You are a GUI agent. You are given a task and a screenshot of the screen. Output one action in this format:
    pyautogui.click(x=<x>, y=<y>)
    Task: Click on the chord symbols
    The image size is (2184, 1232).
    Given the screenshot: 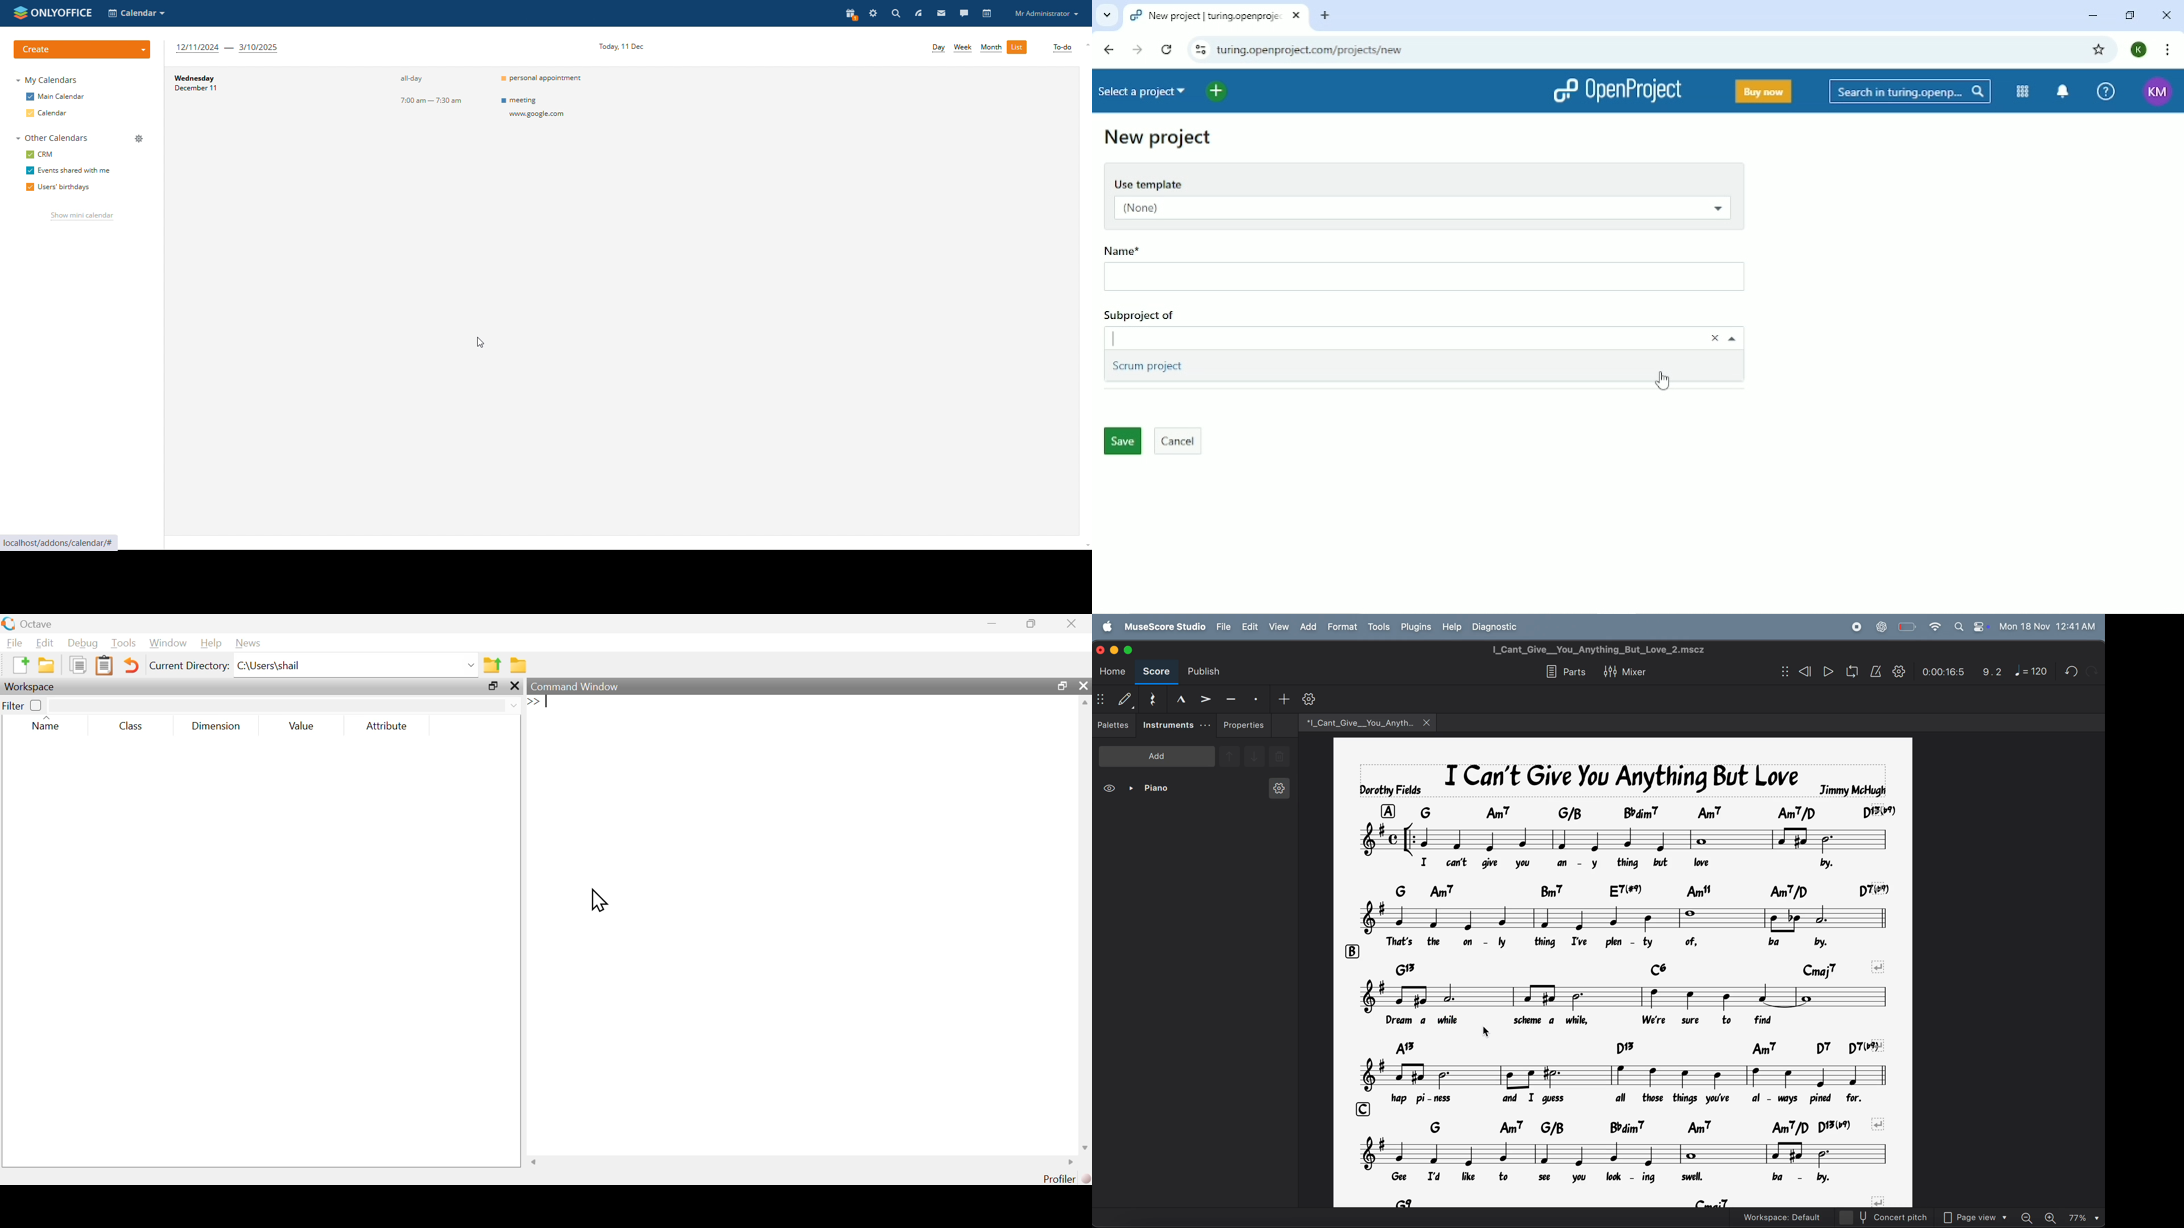 What is the action you would take?
    pyautogui.click(x=1638, y=890)
    